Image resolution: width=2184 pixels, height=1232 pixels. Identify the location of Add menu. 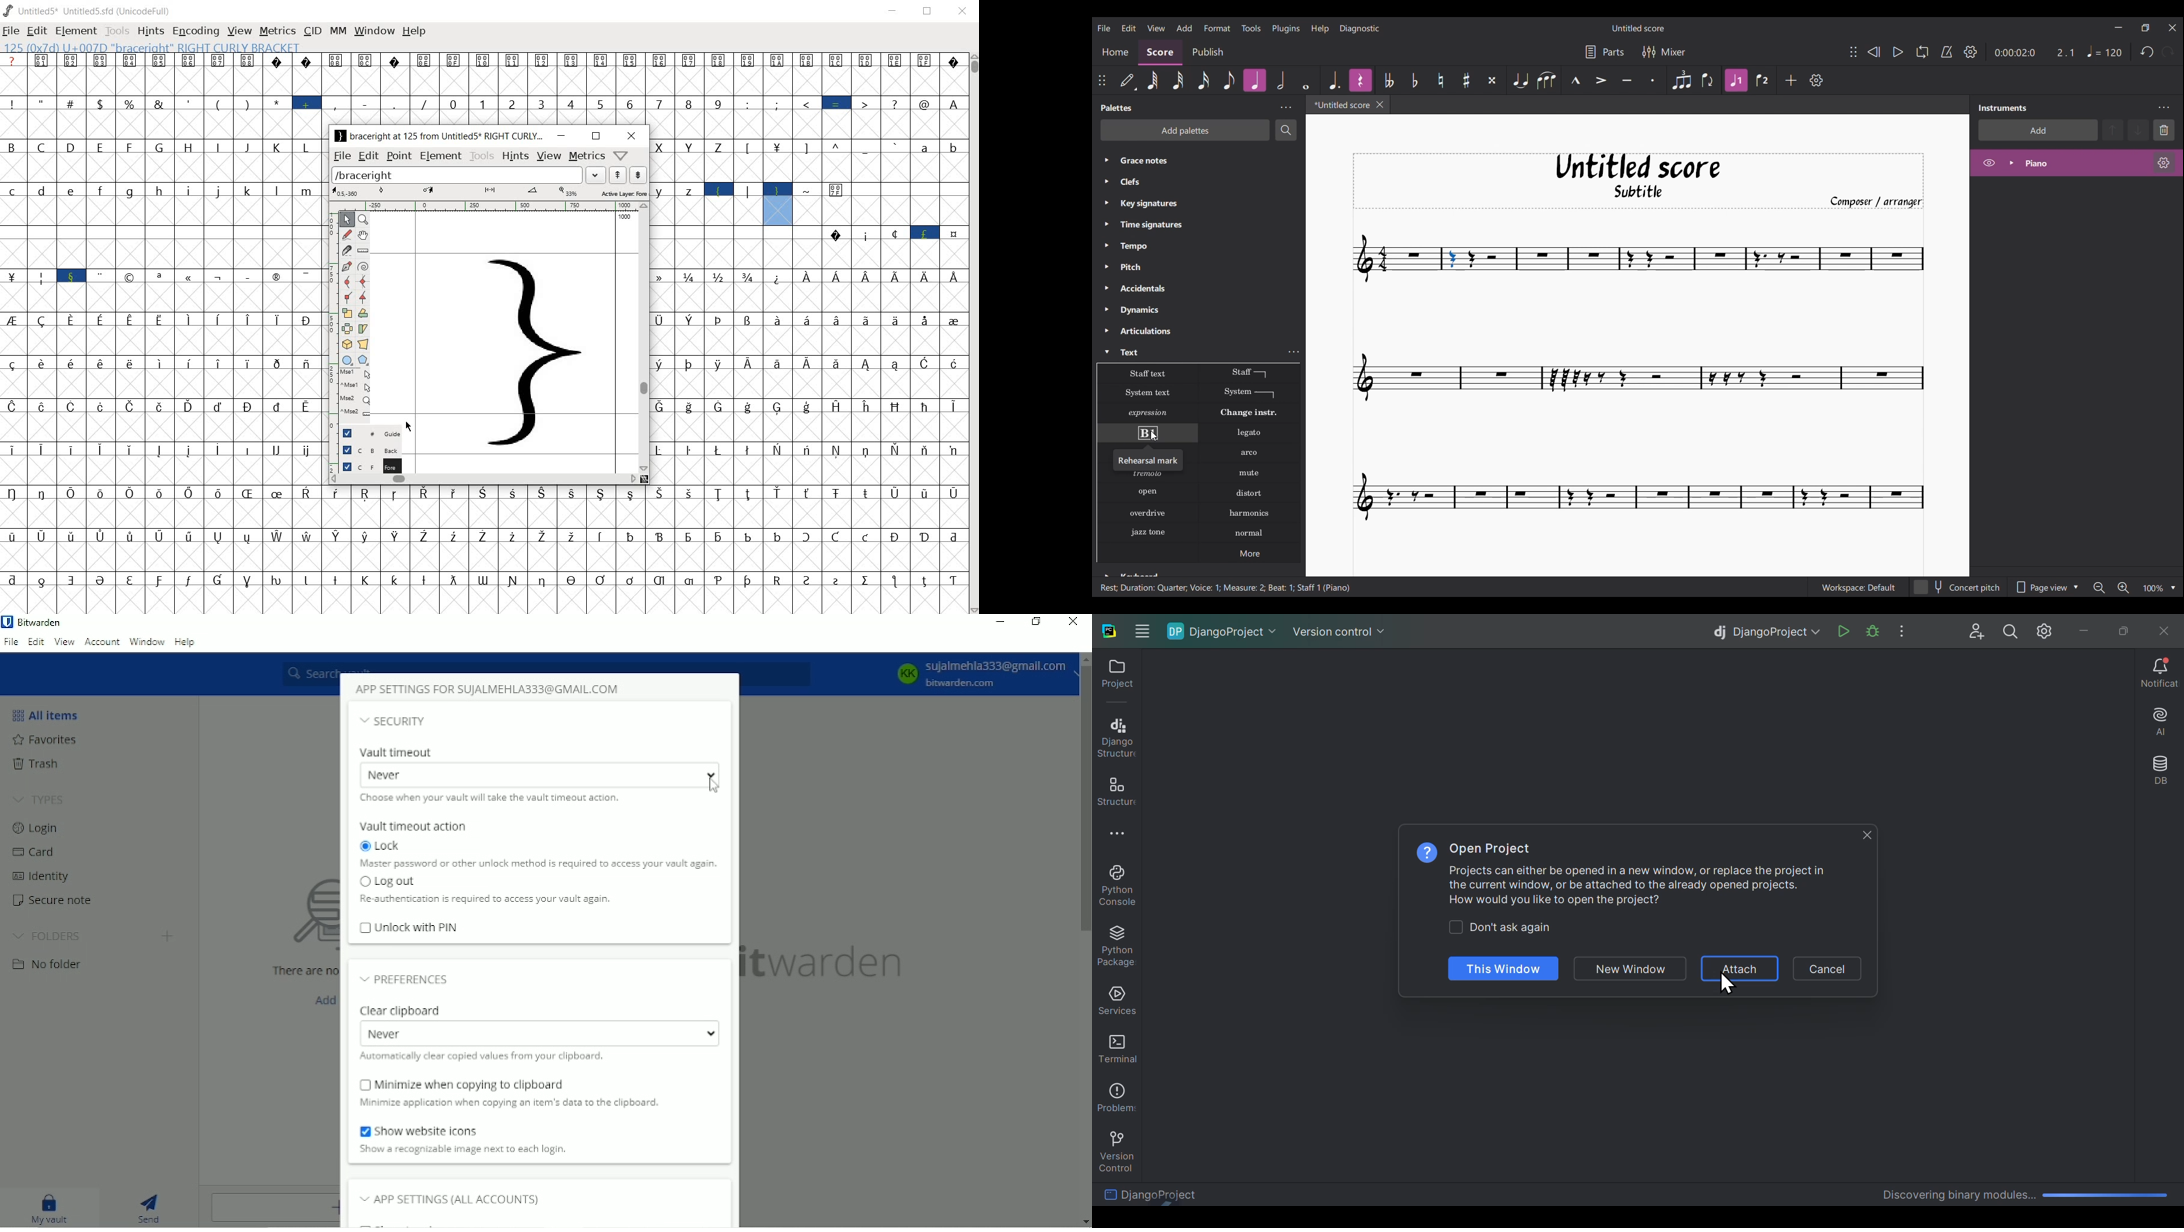
(1185, 28).